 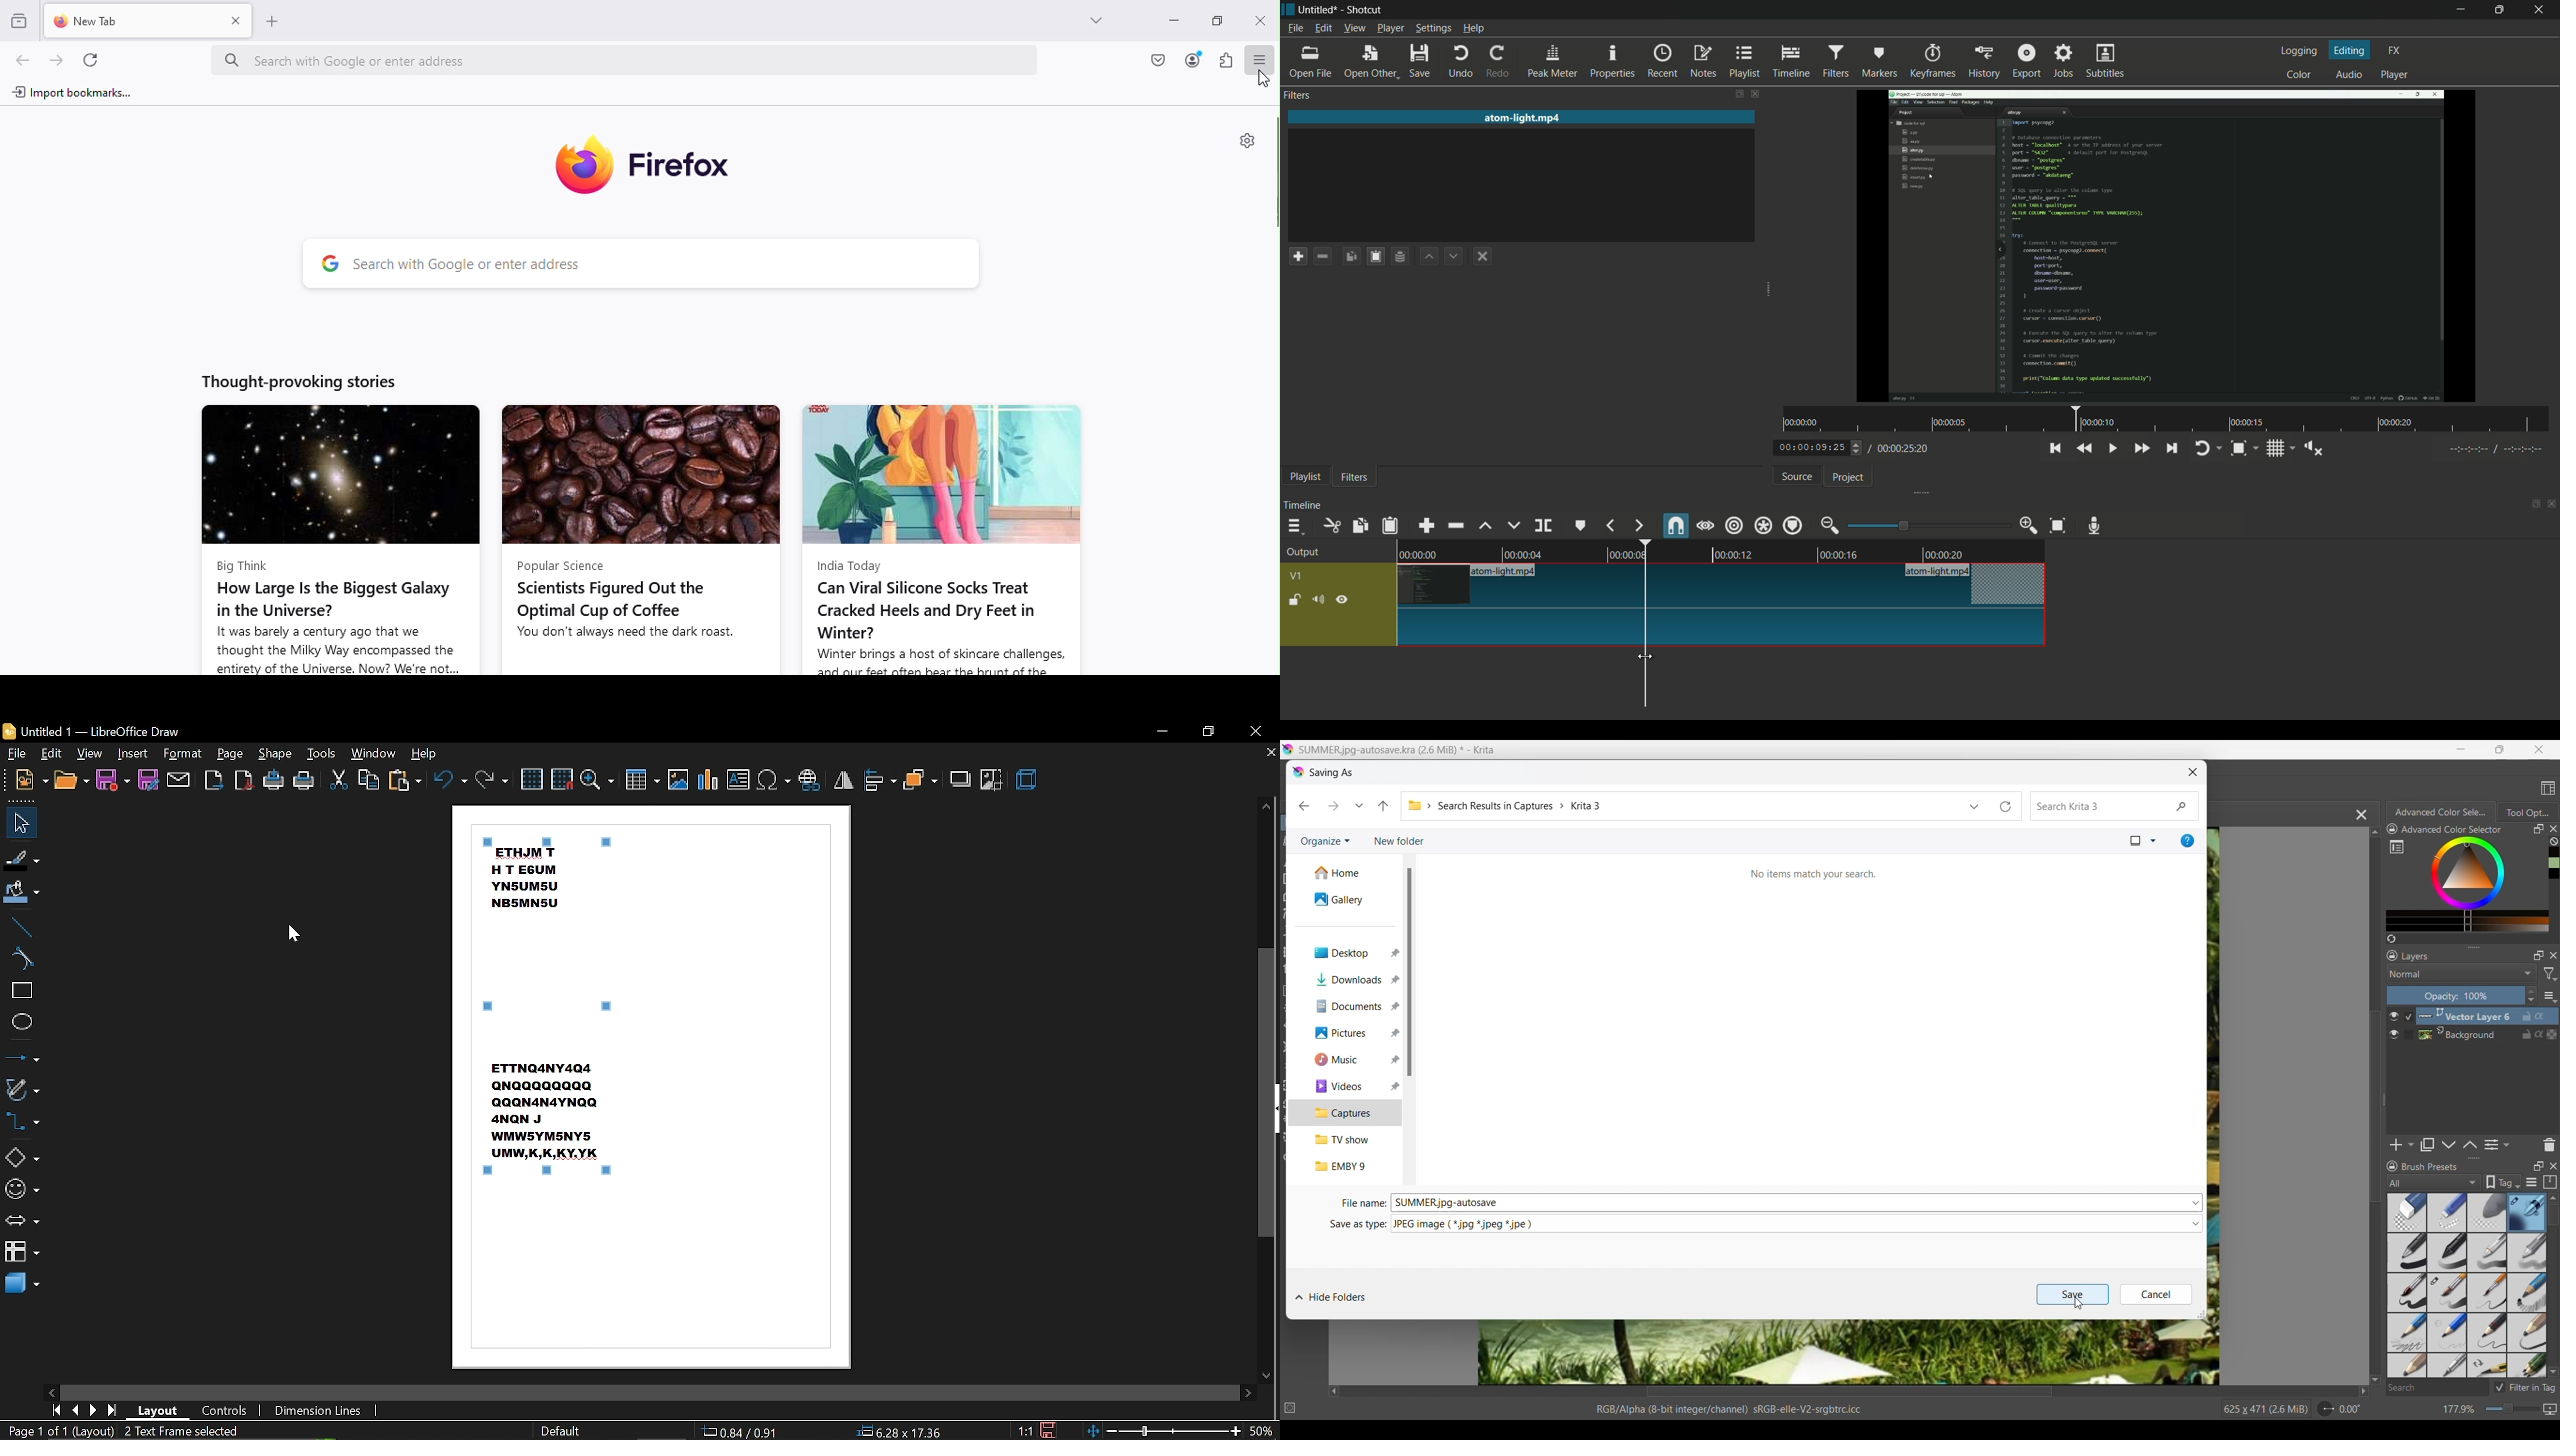 I want to click on ripple all tracks, so click(x=1763, y=525).